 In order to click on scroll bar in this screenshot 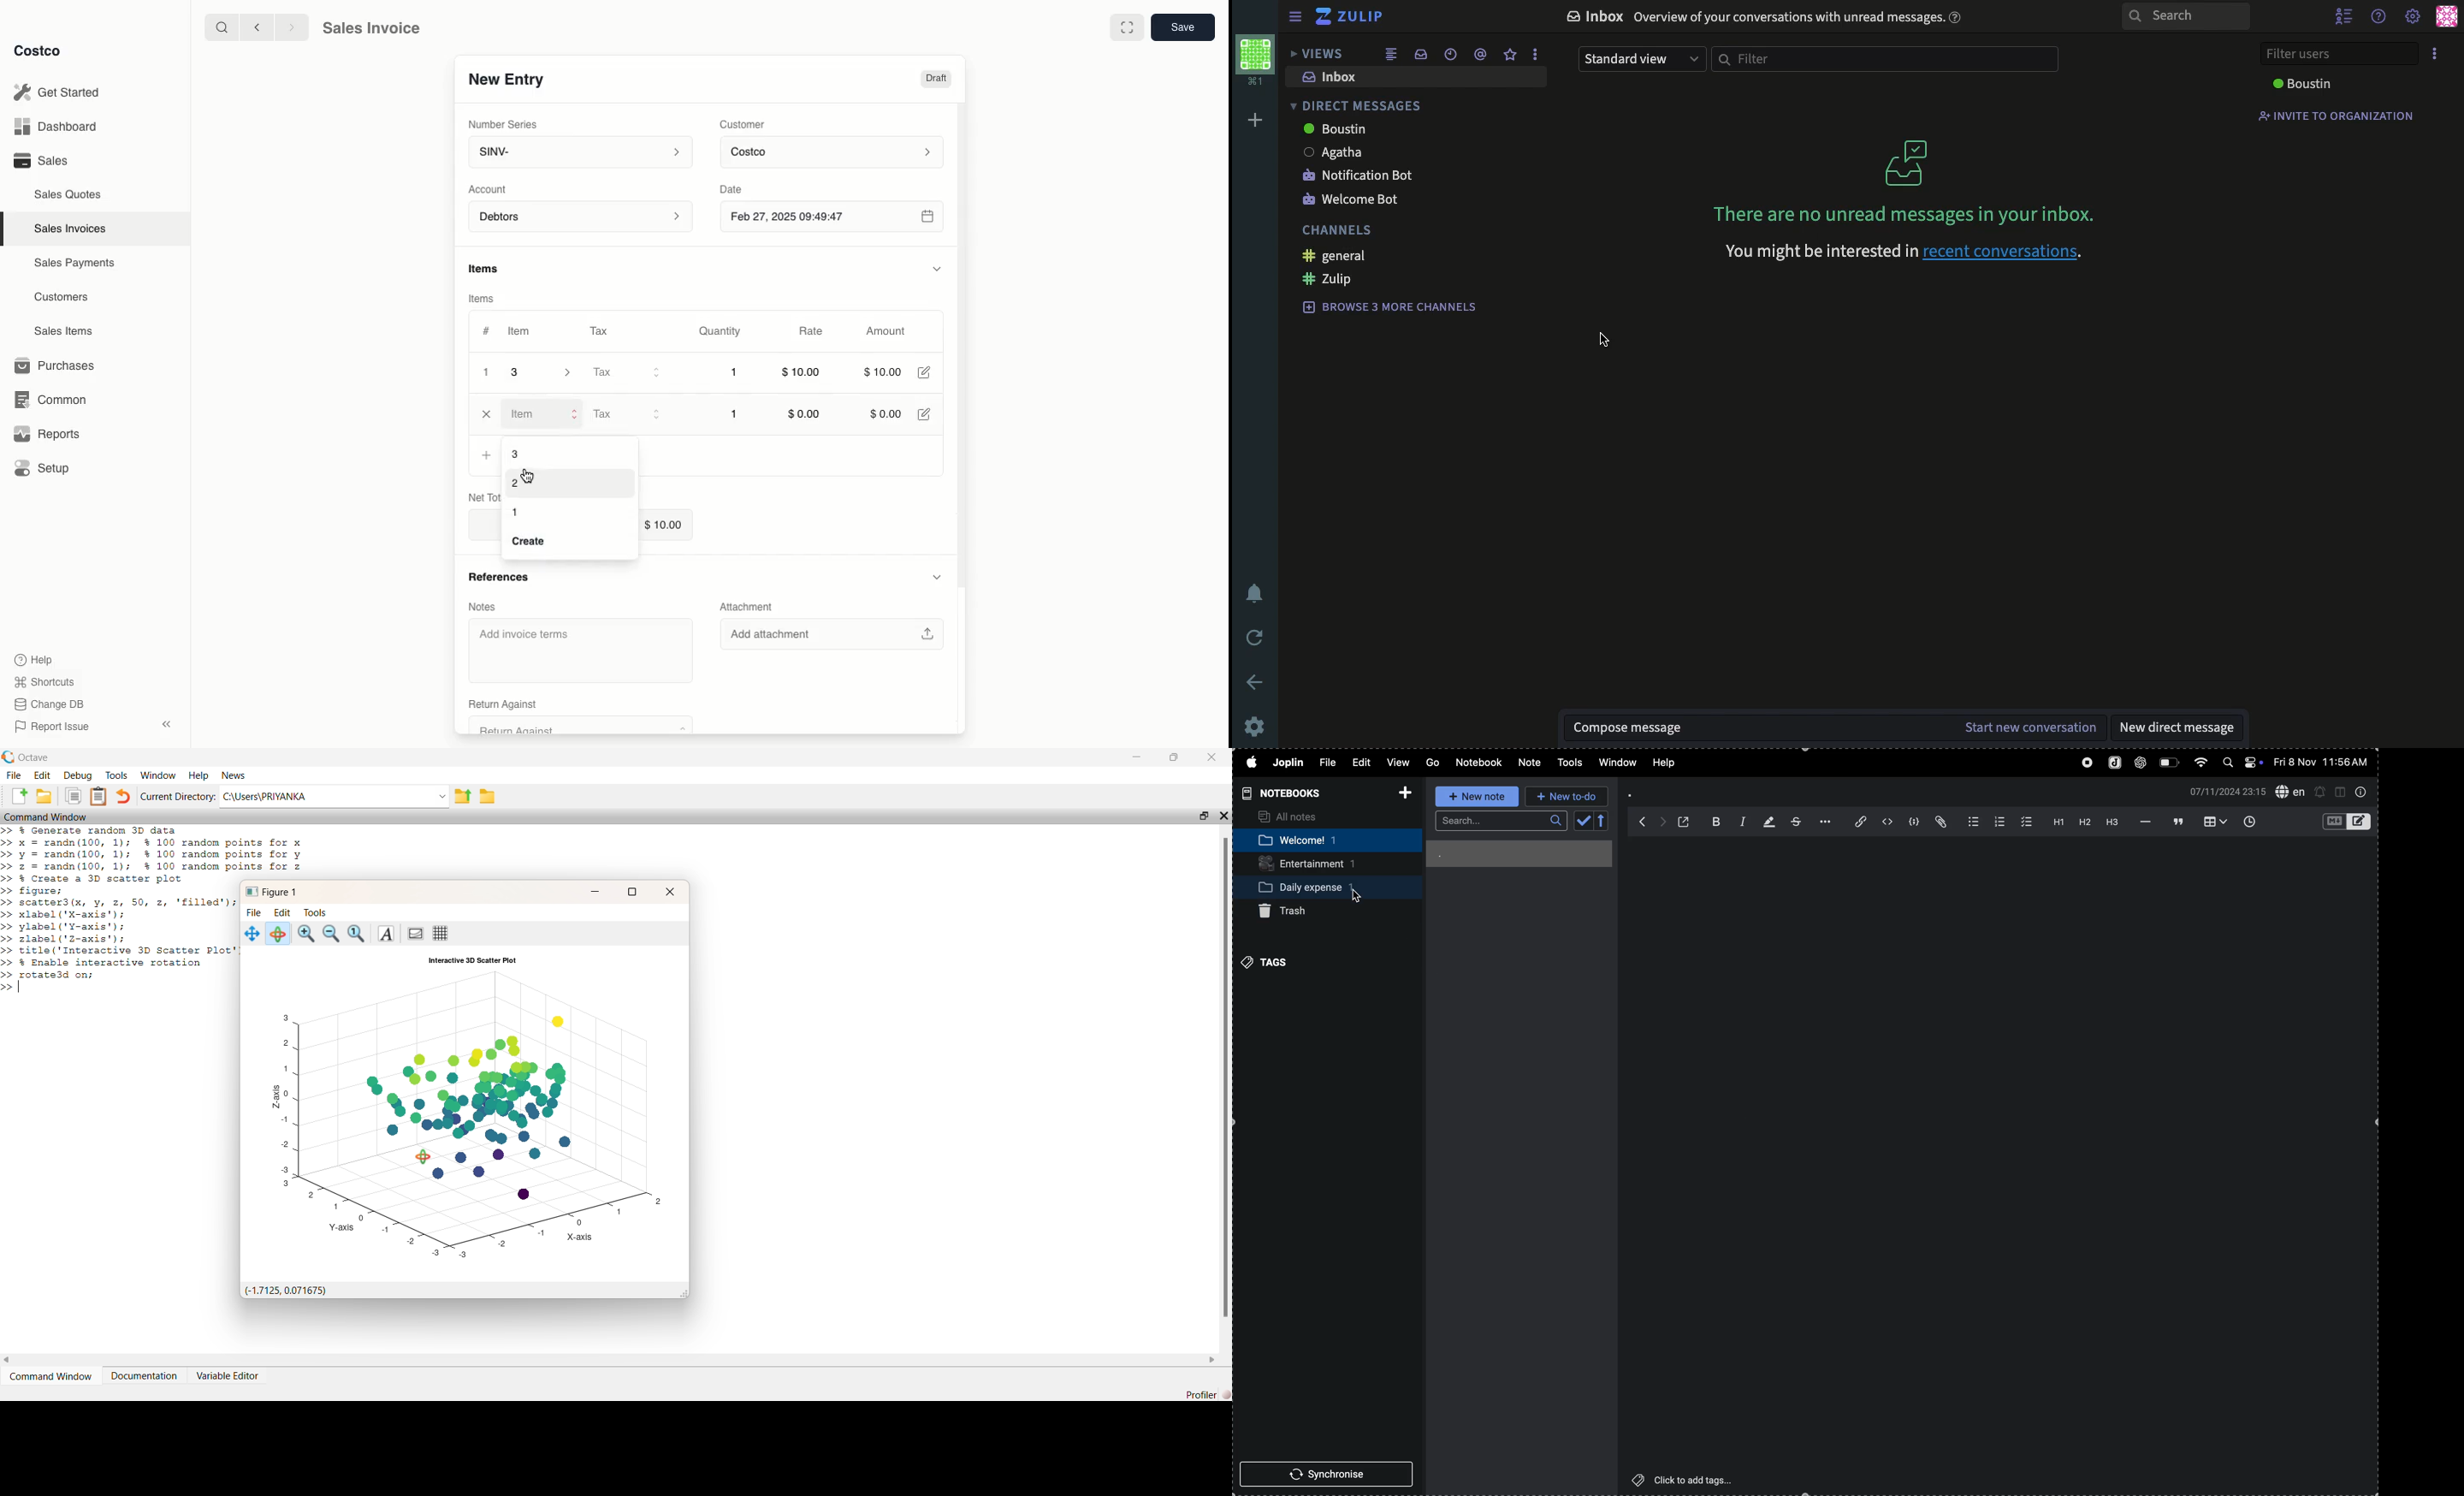, I will do `click(1224, 1076)`.